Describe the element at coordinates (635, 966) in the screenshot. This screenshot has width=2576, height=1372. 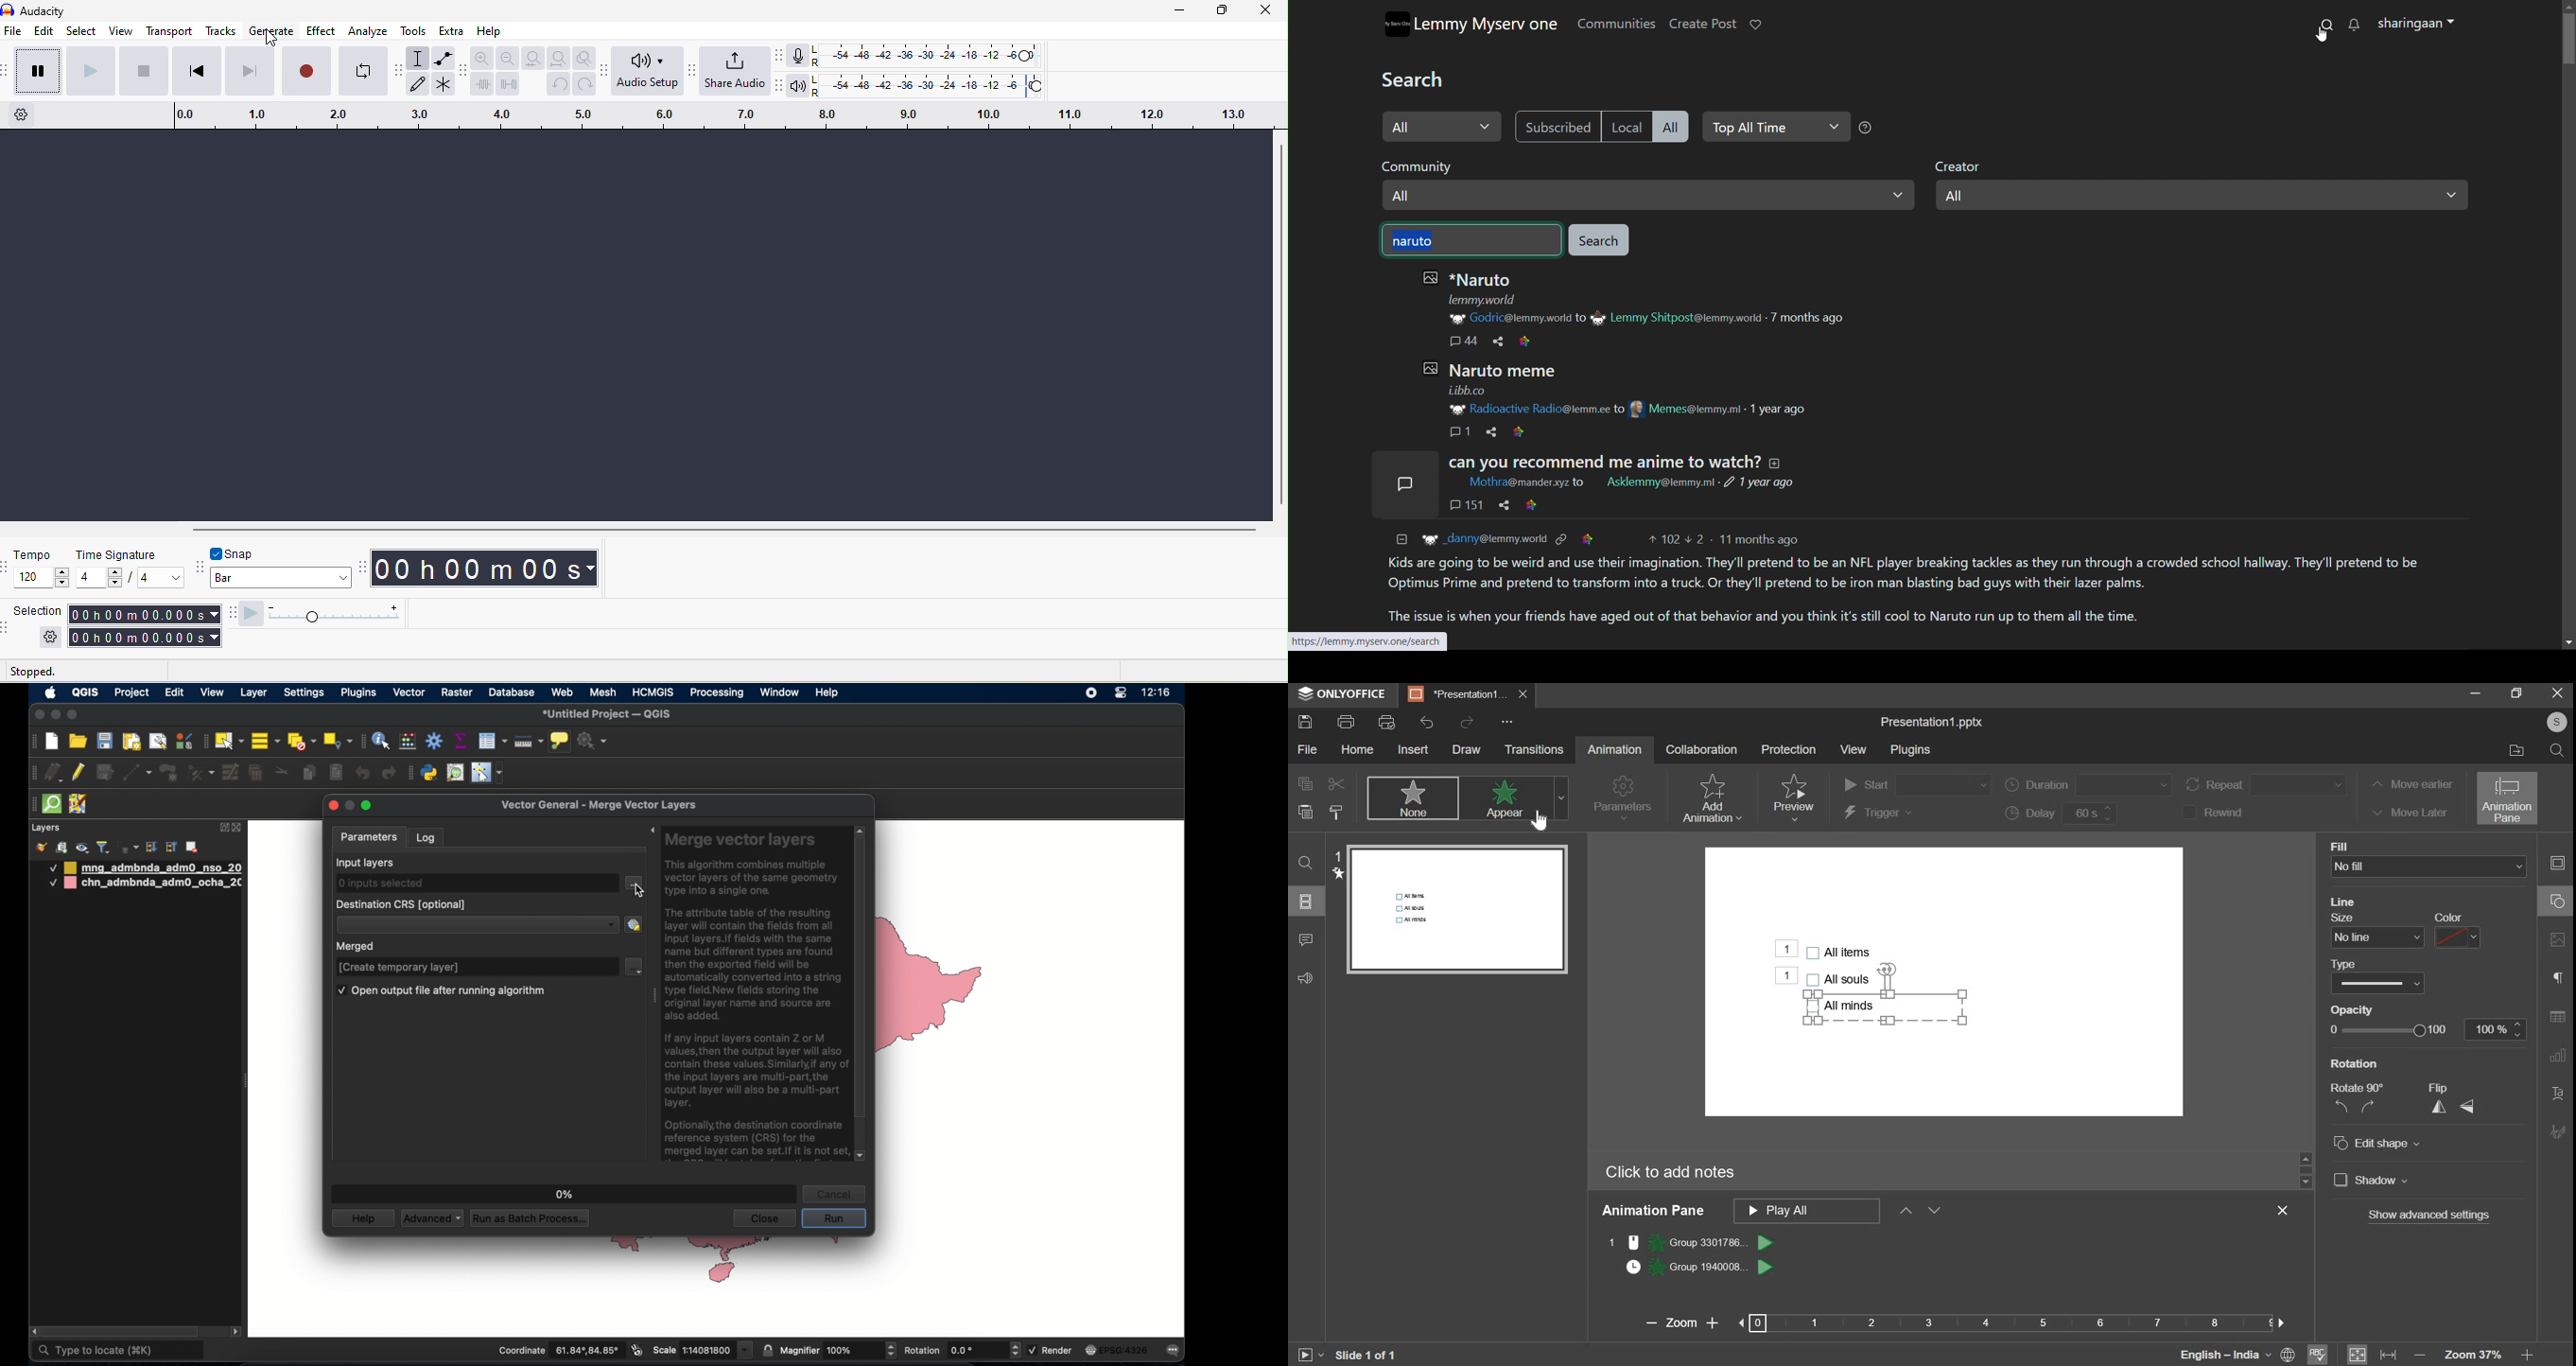
I see `dropdown menu` at that location.